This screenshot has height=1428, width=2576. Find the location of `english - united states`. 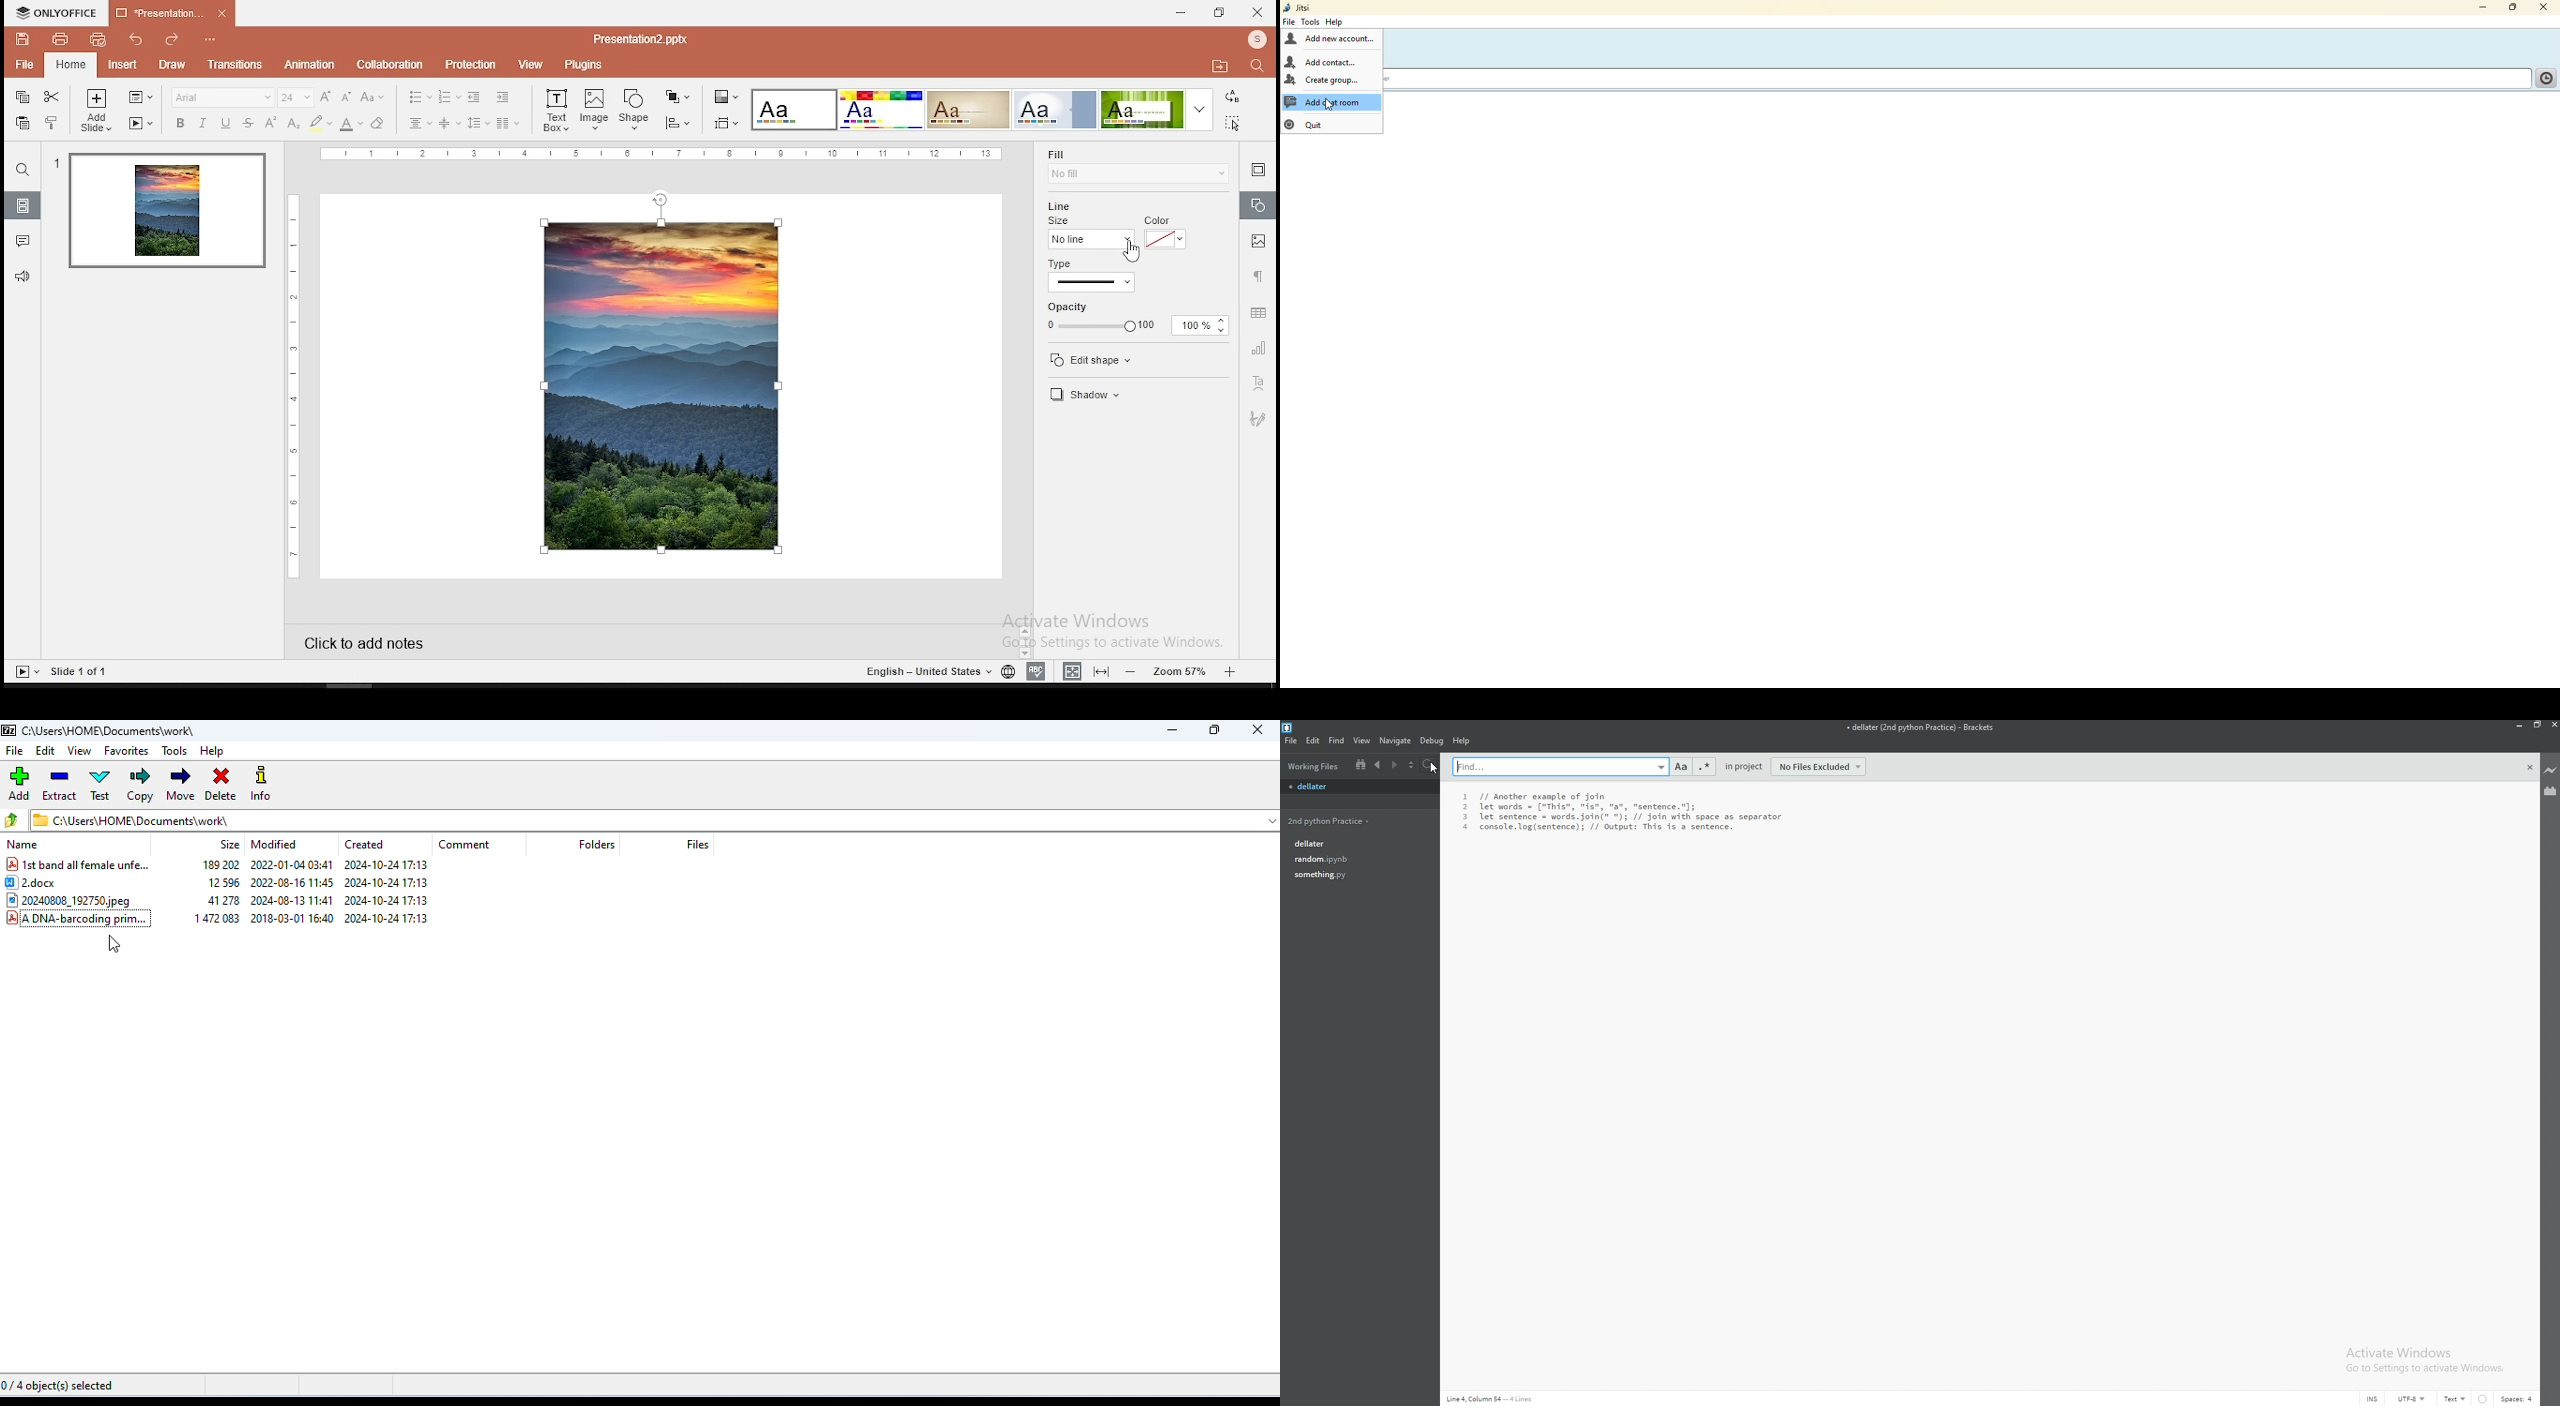

english - united states is located at coordinates (923, 671).